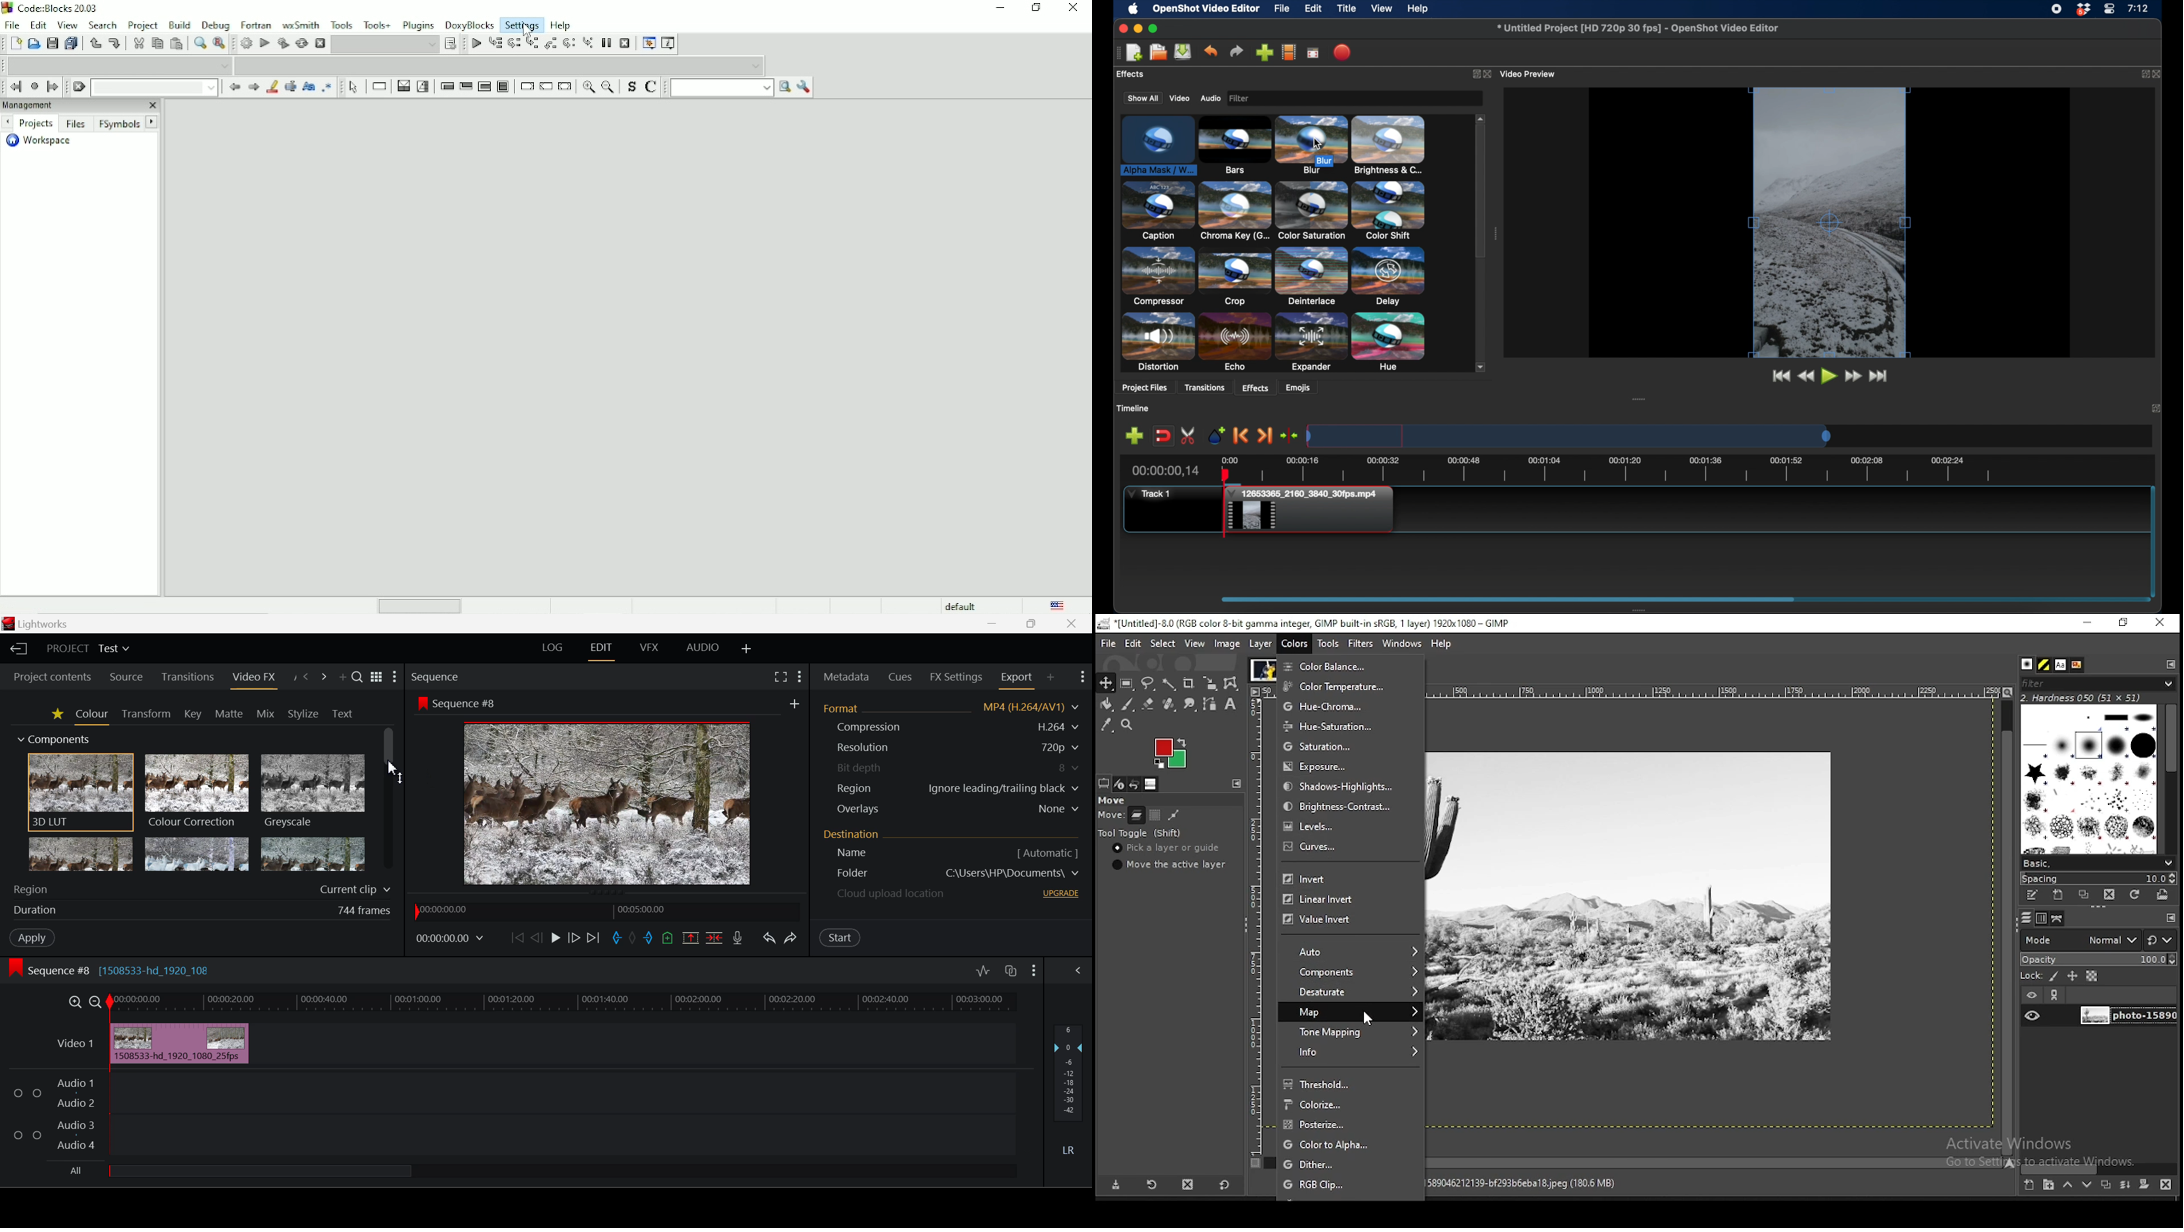  I want to click on Search, so click(358, 679).